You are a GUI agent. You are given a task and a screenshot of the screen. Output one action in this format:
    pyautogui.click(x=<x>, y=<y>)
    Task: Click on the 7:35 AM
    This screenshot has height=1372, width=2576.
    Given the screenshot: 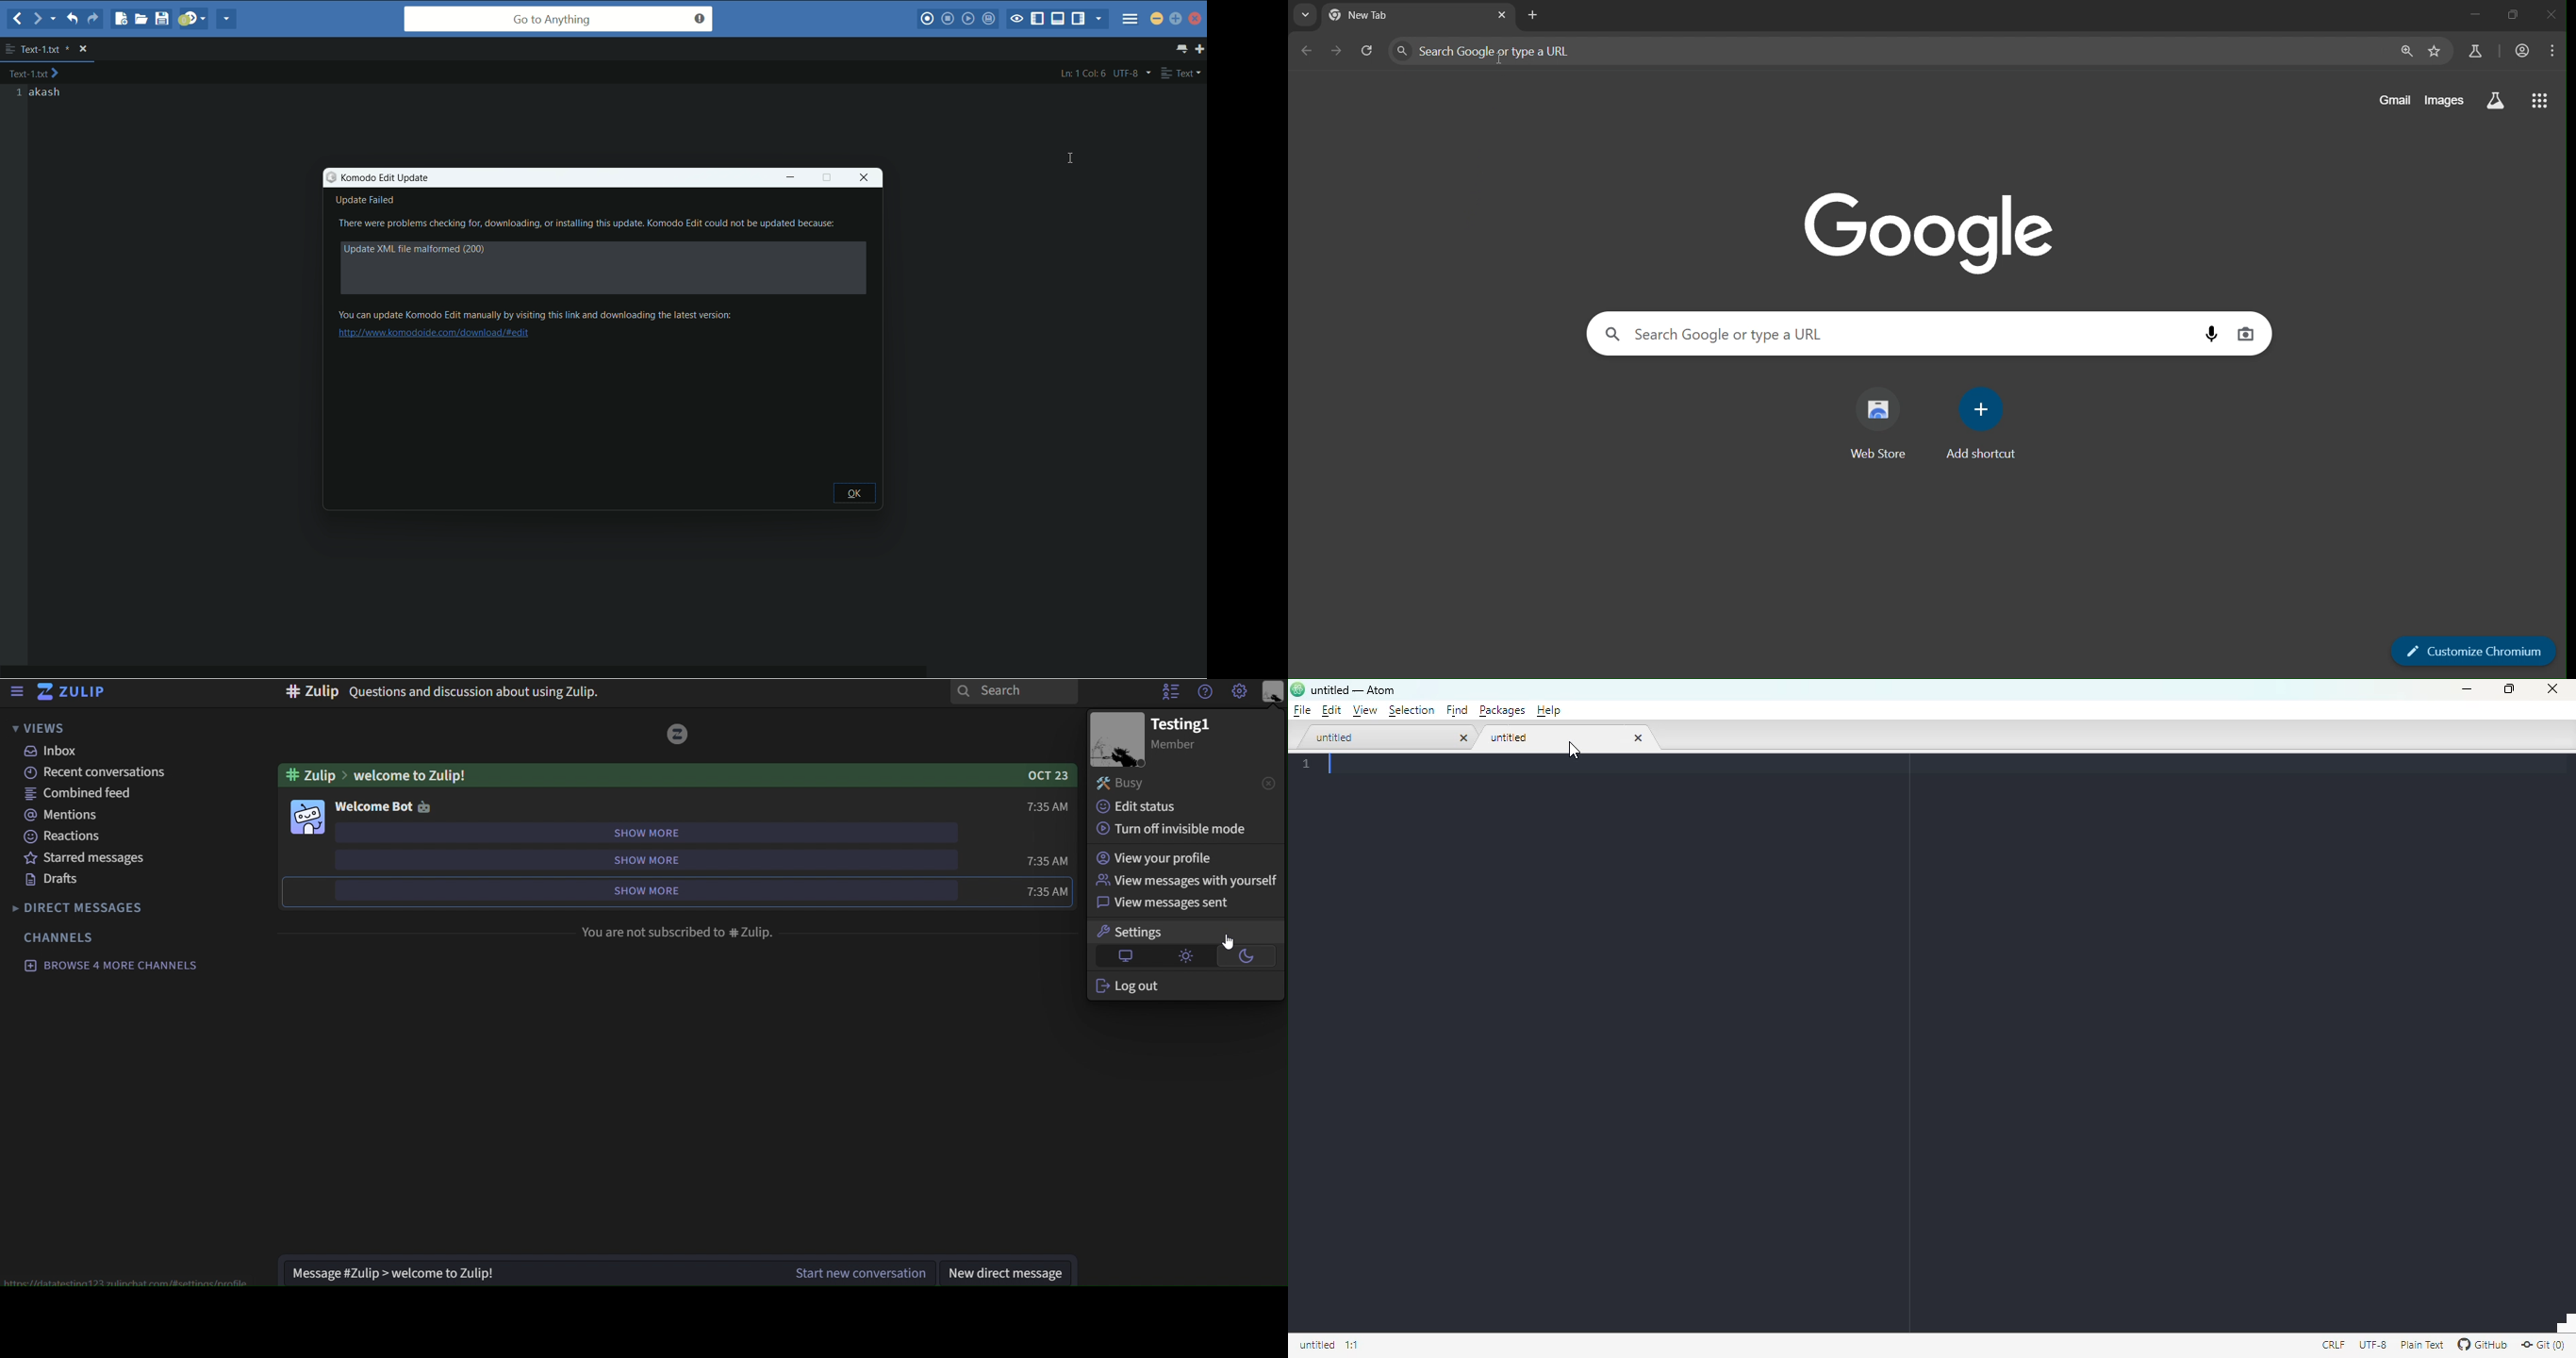 What is the action you would take?
    pyautogui.click(x=1048, y=805)
    